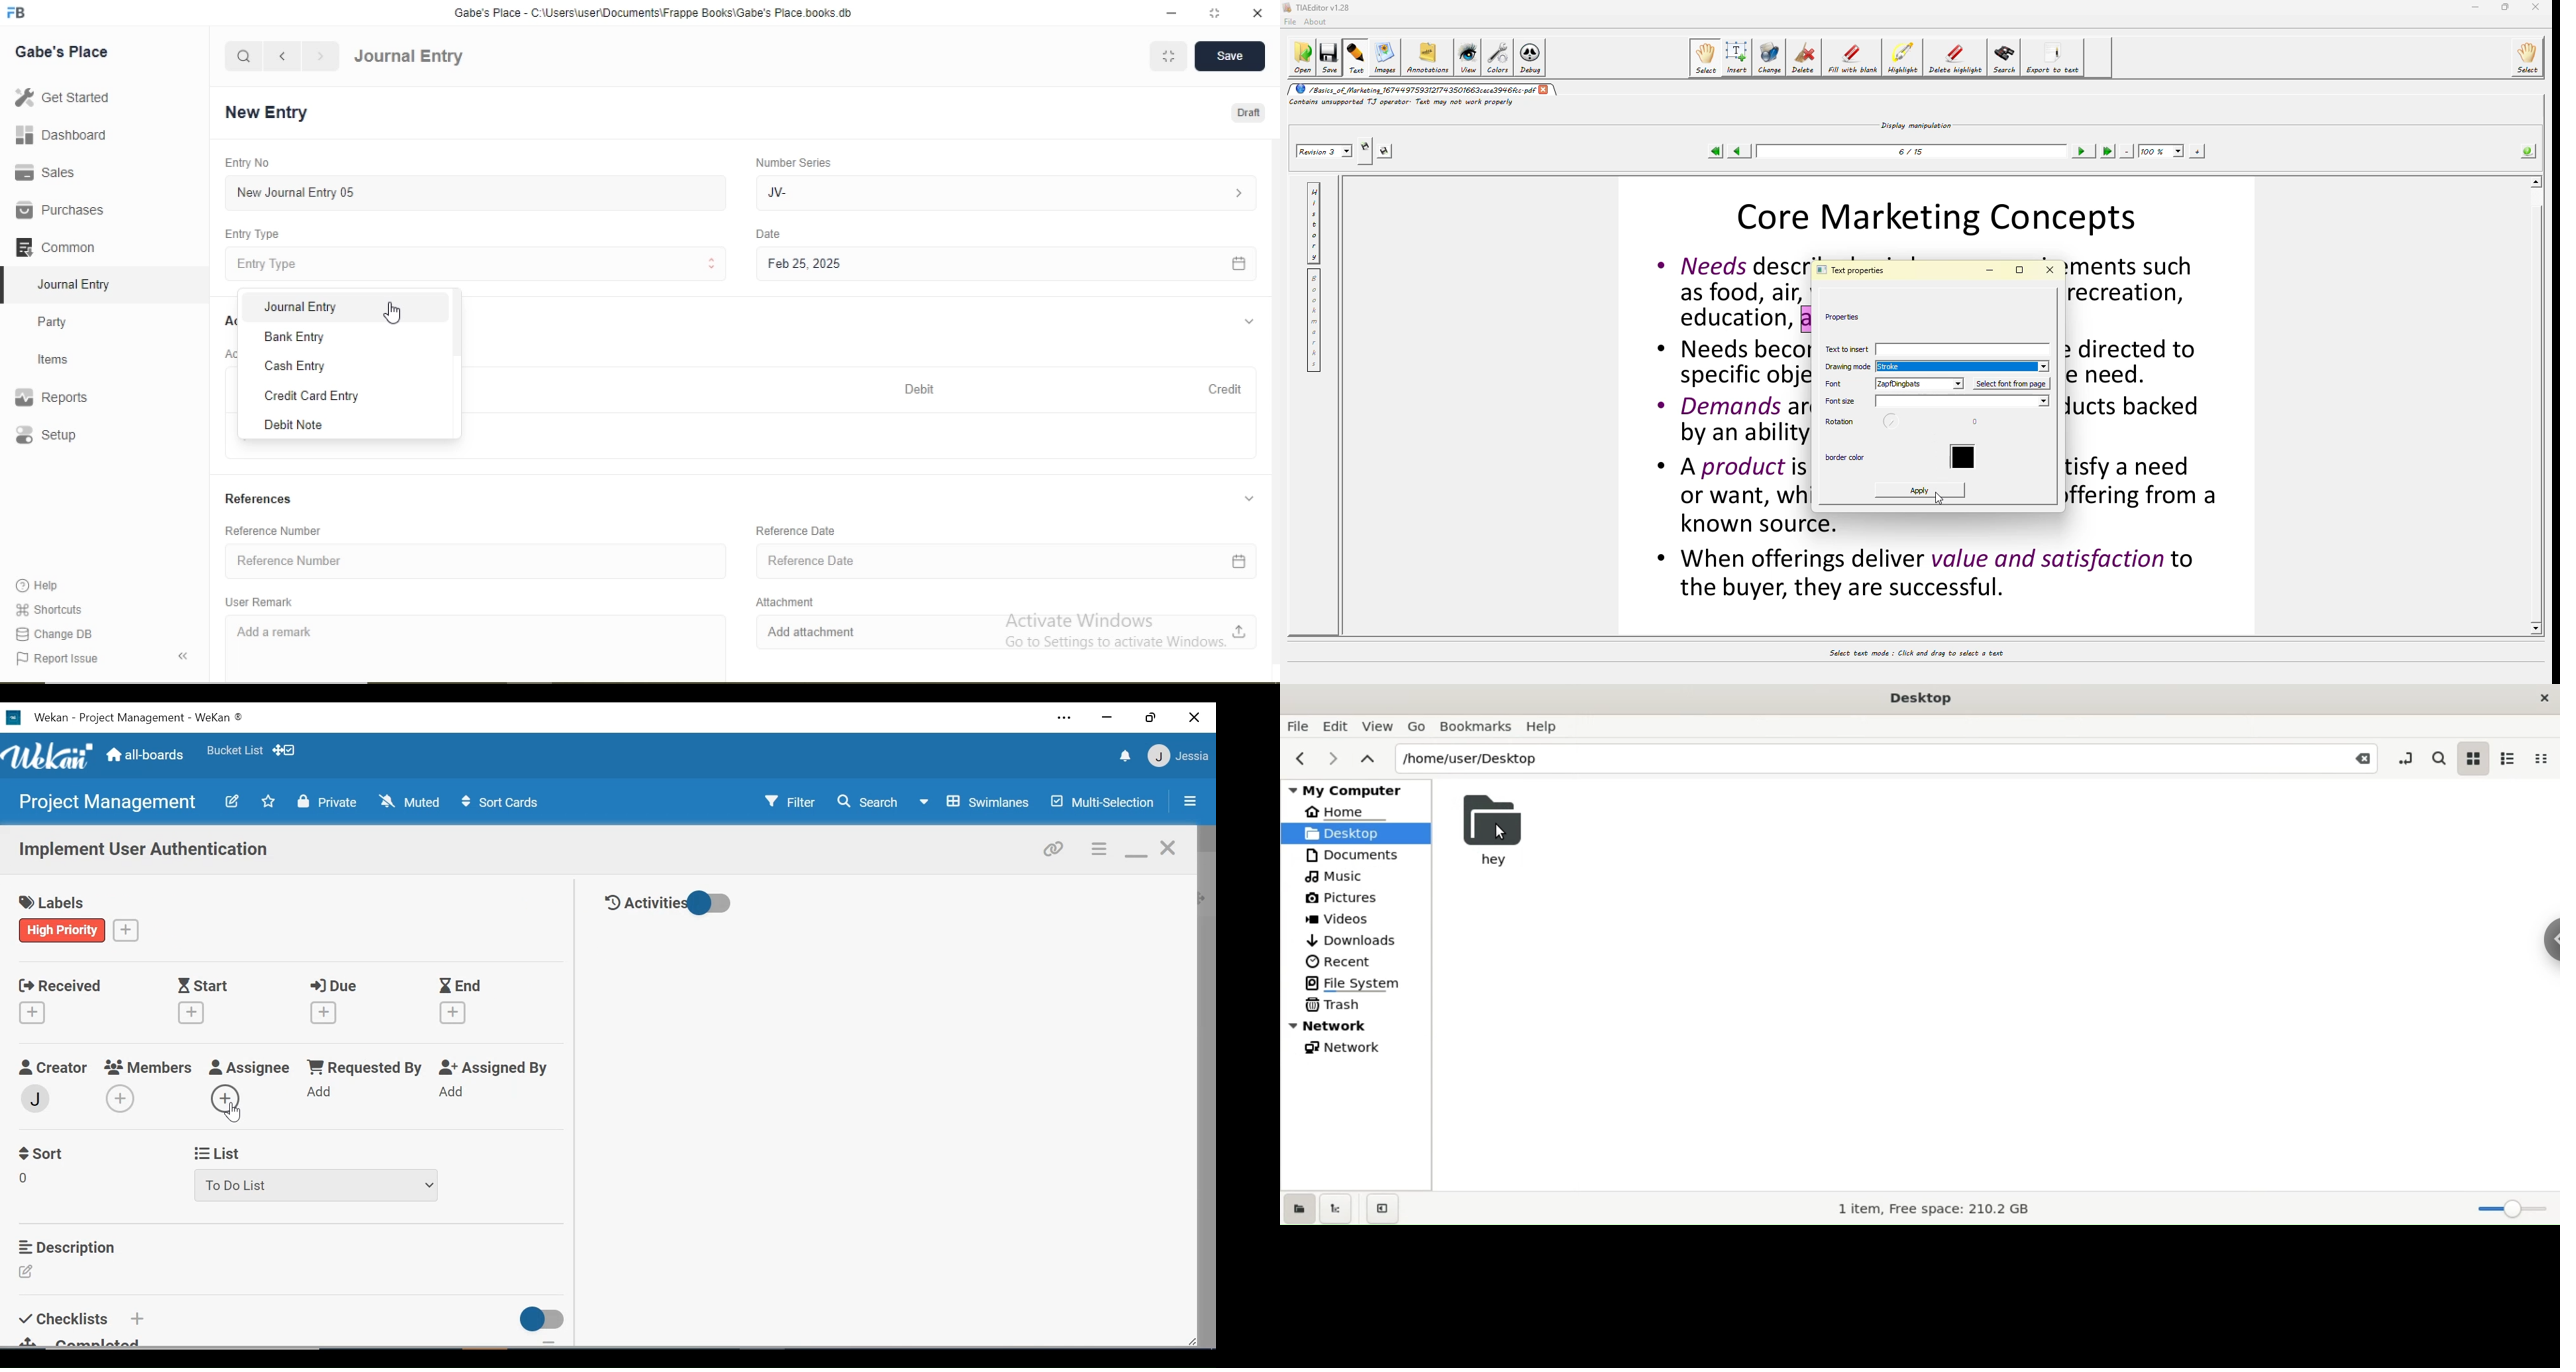 The height and width of the screenshot is (1372, 2576). Describe the element at coordinates (278, 531) in the screenshot. I see `Reference Number` at that location.